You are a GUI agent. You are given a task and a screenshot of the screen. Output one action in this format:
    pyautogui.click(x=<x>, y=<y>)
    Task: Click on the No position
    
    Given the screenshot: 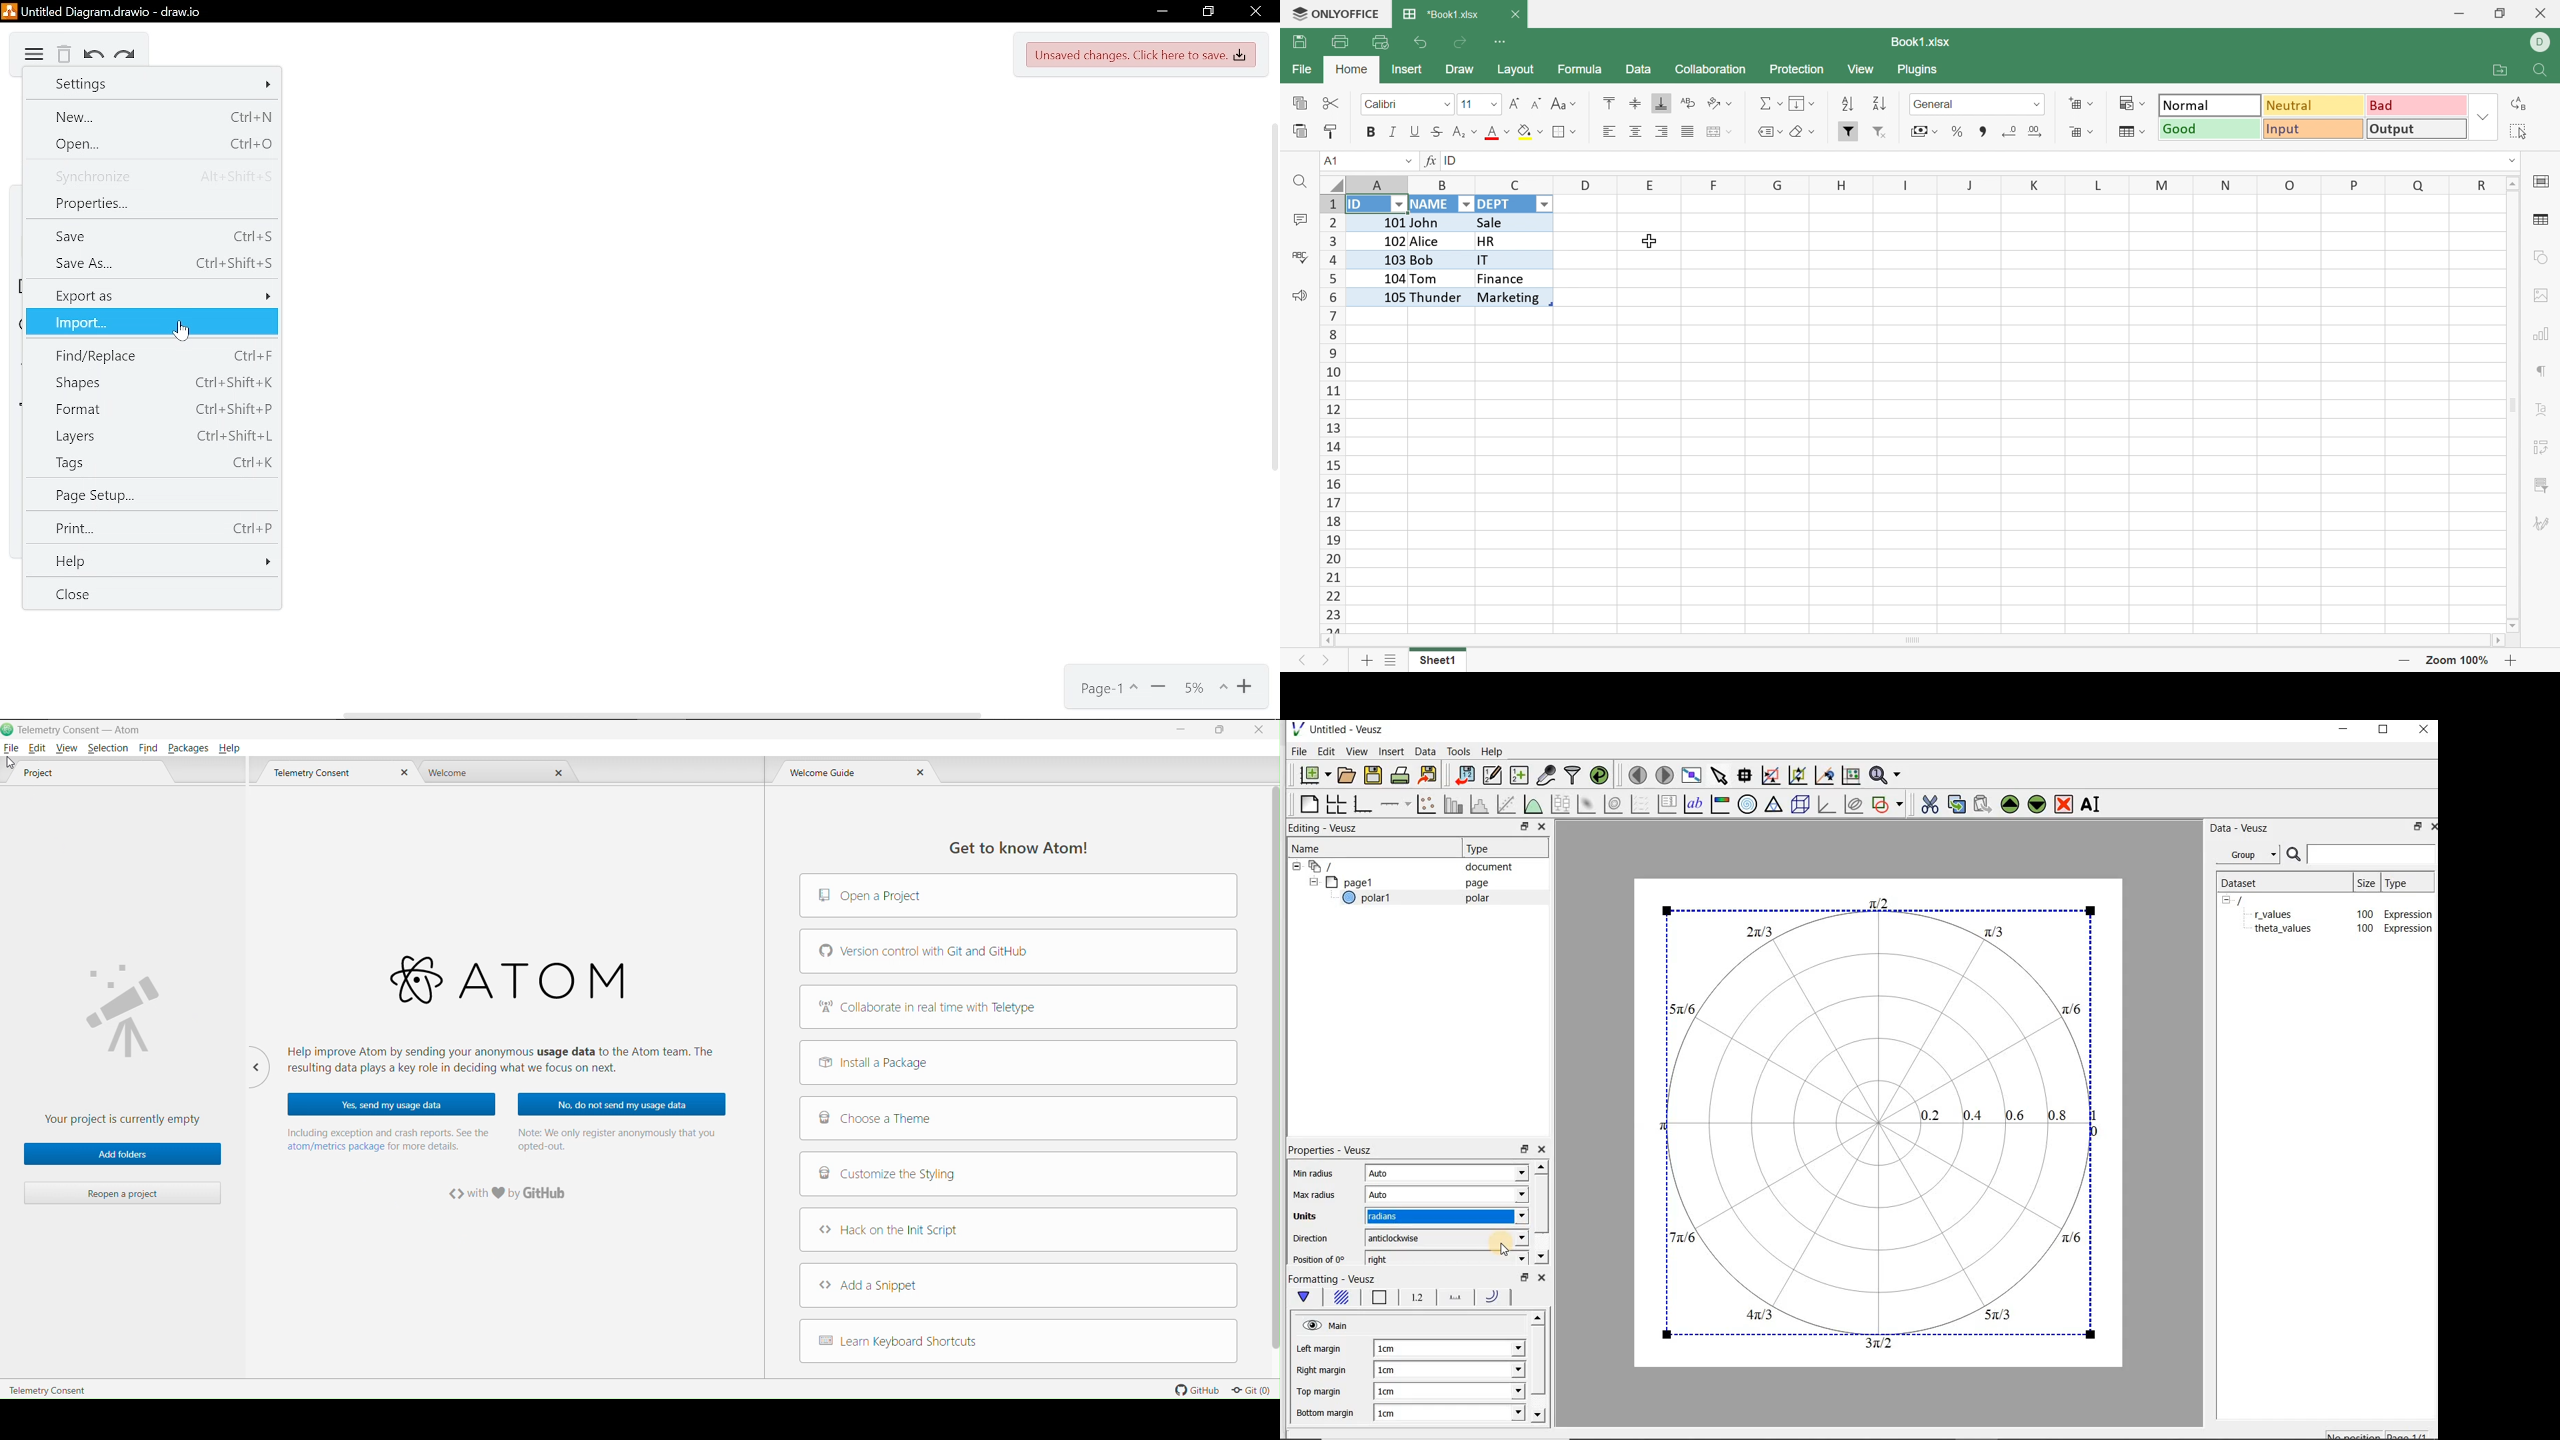 What is the action you would take?
    pyautogui.click(x=2356, y=1434)
    